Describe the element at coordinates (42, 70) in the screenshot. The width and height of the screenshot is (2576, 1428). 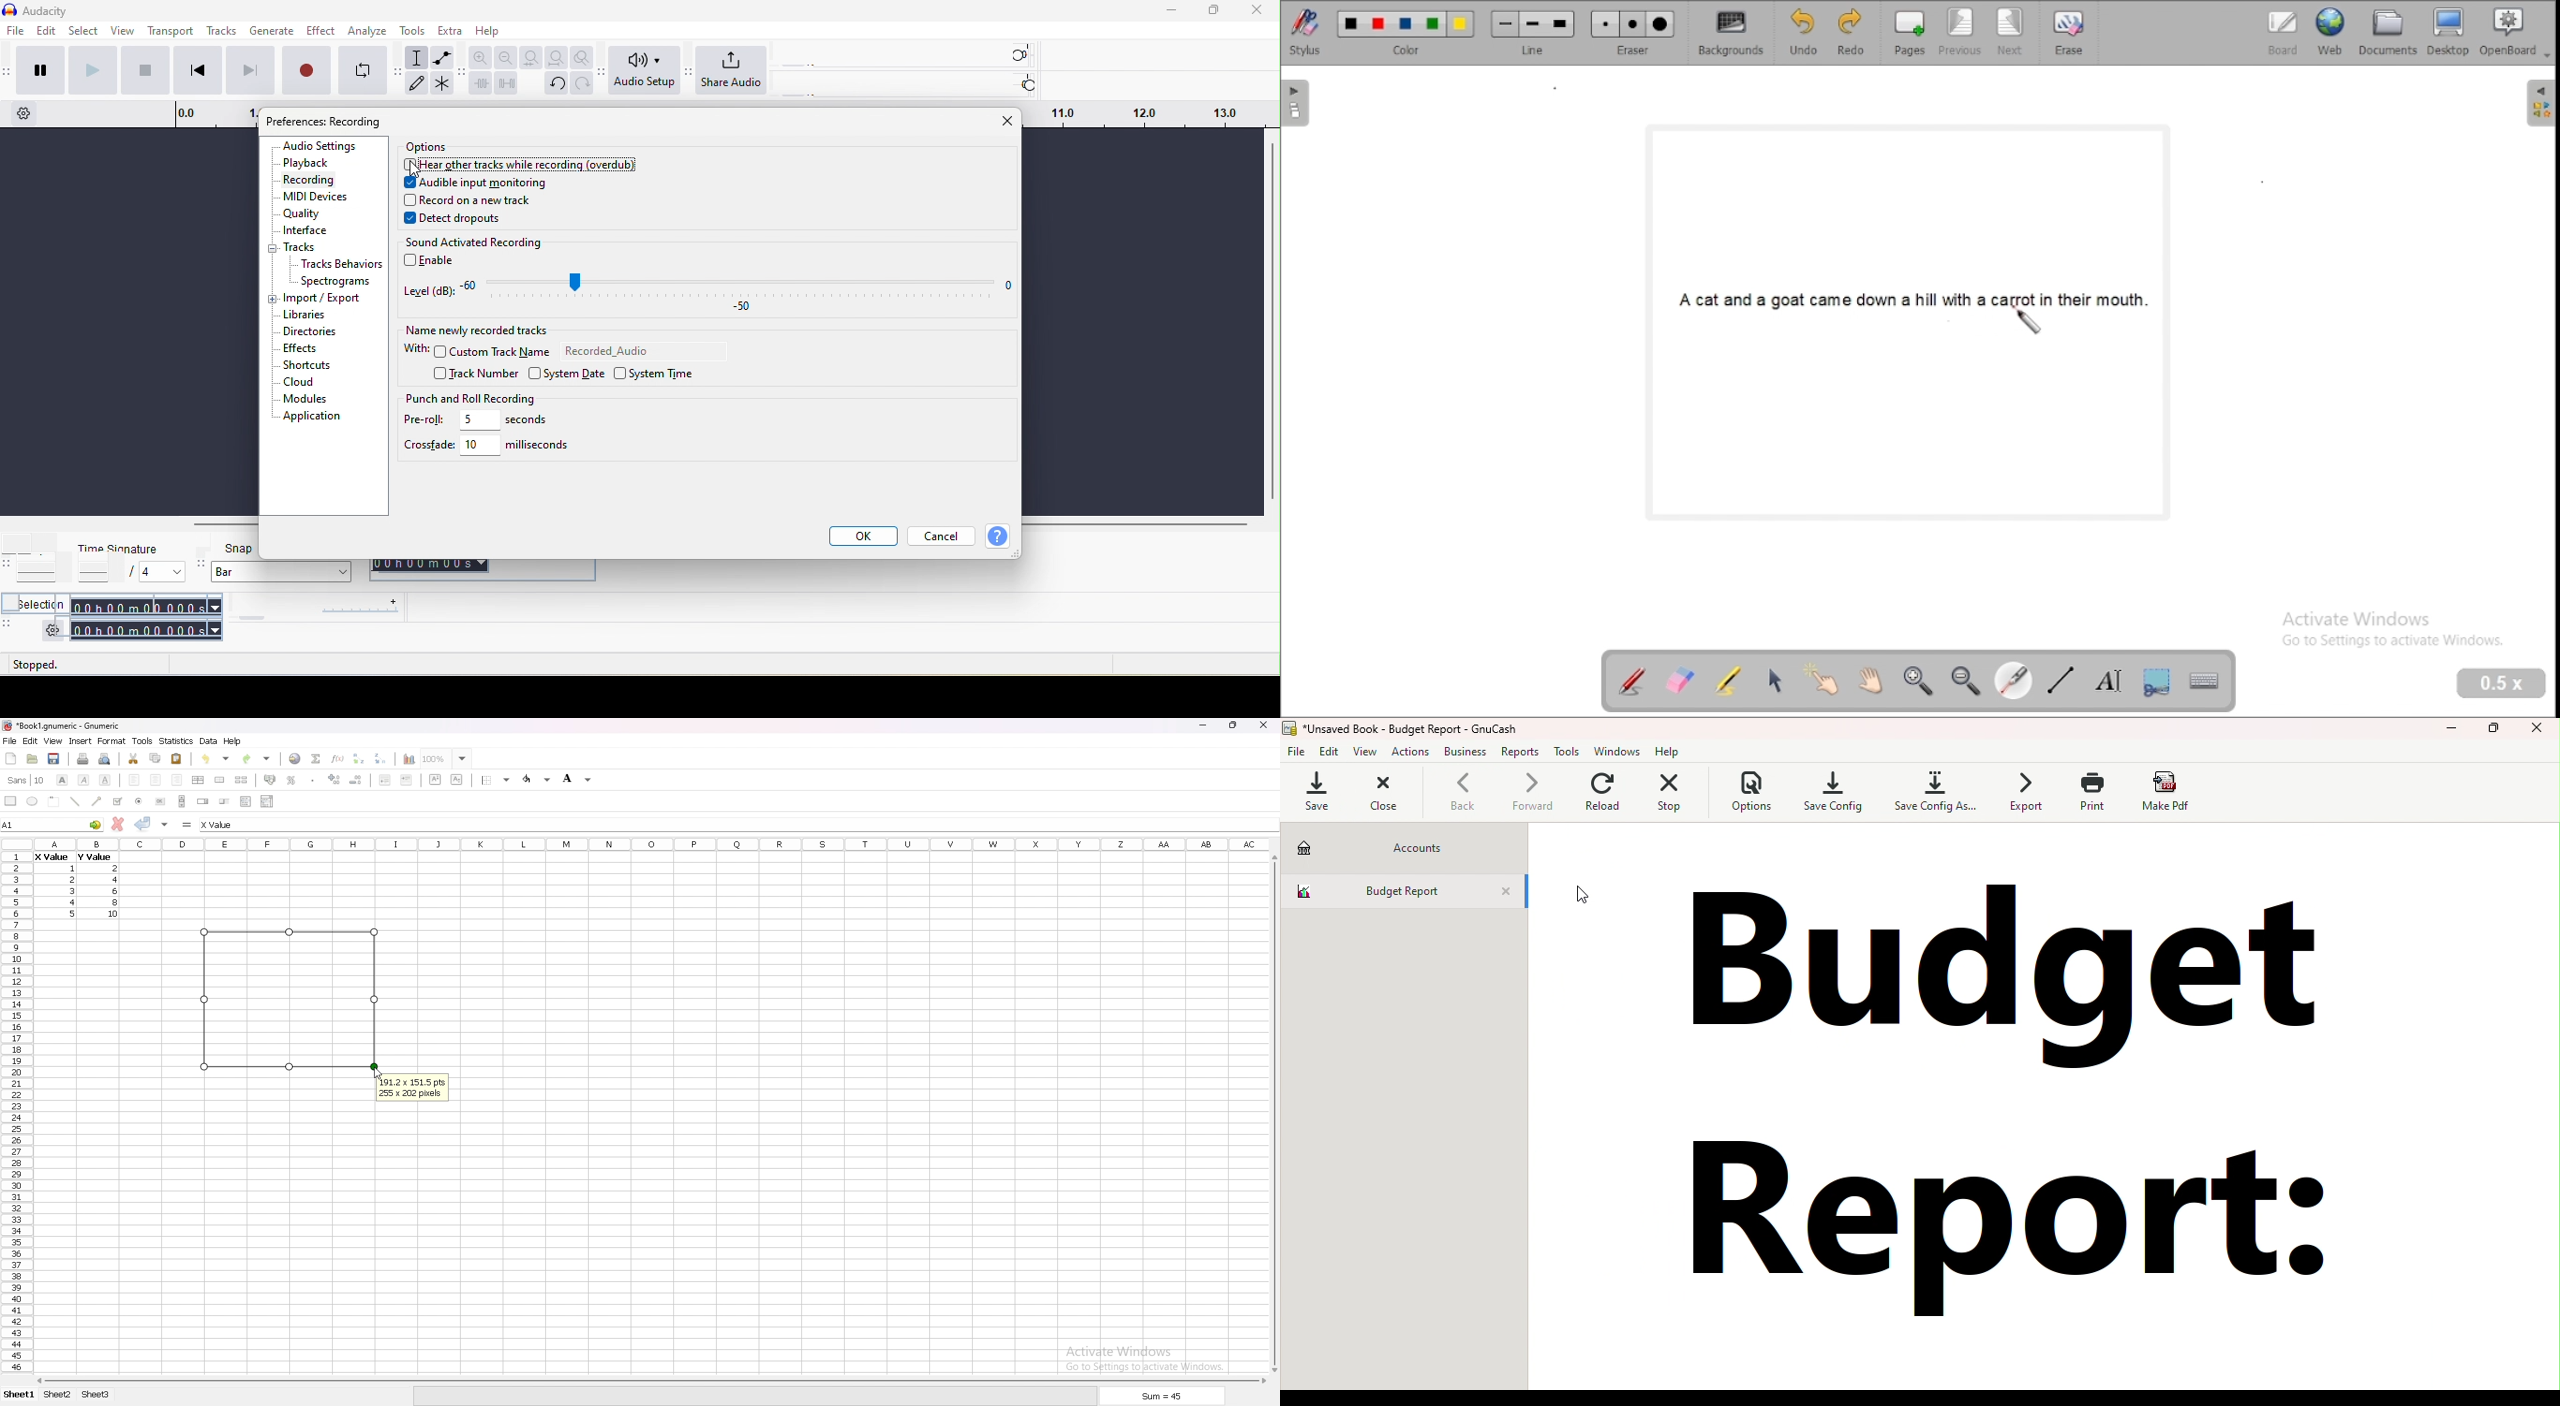
I see `pause` at that location.